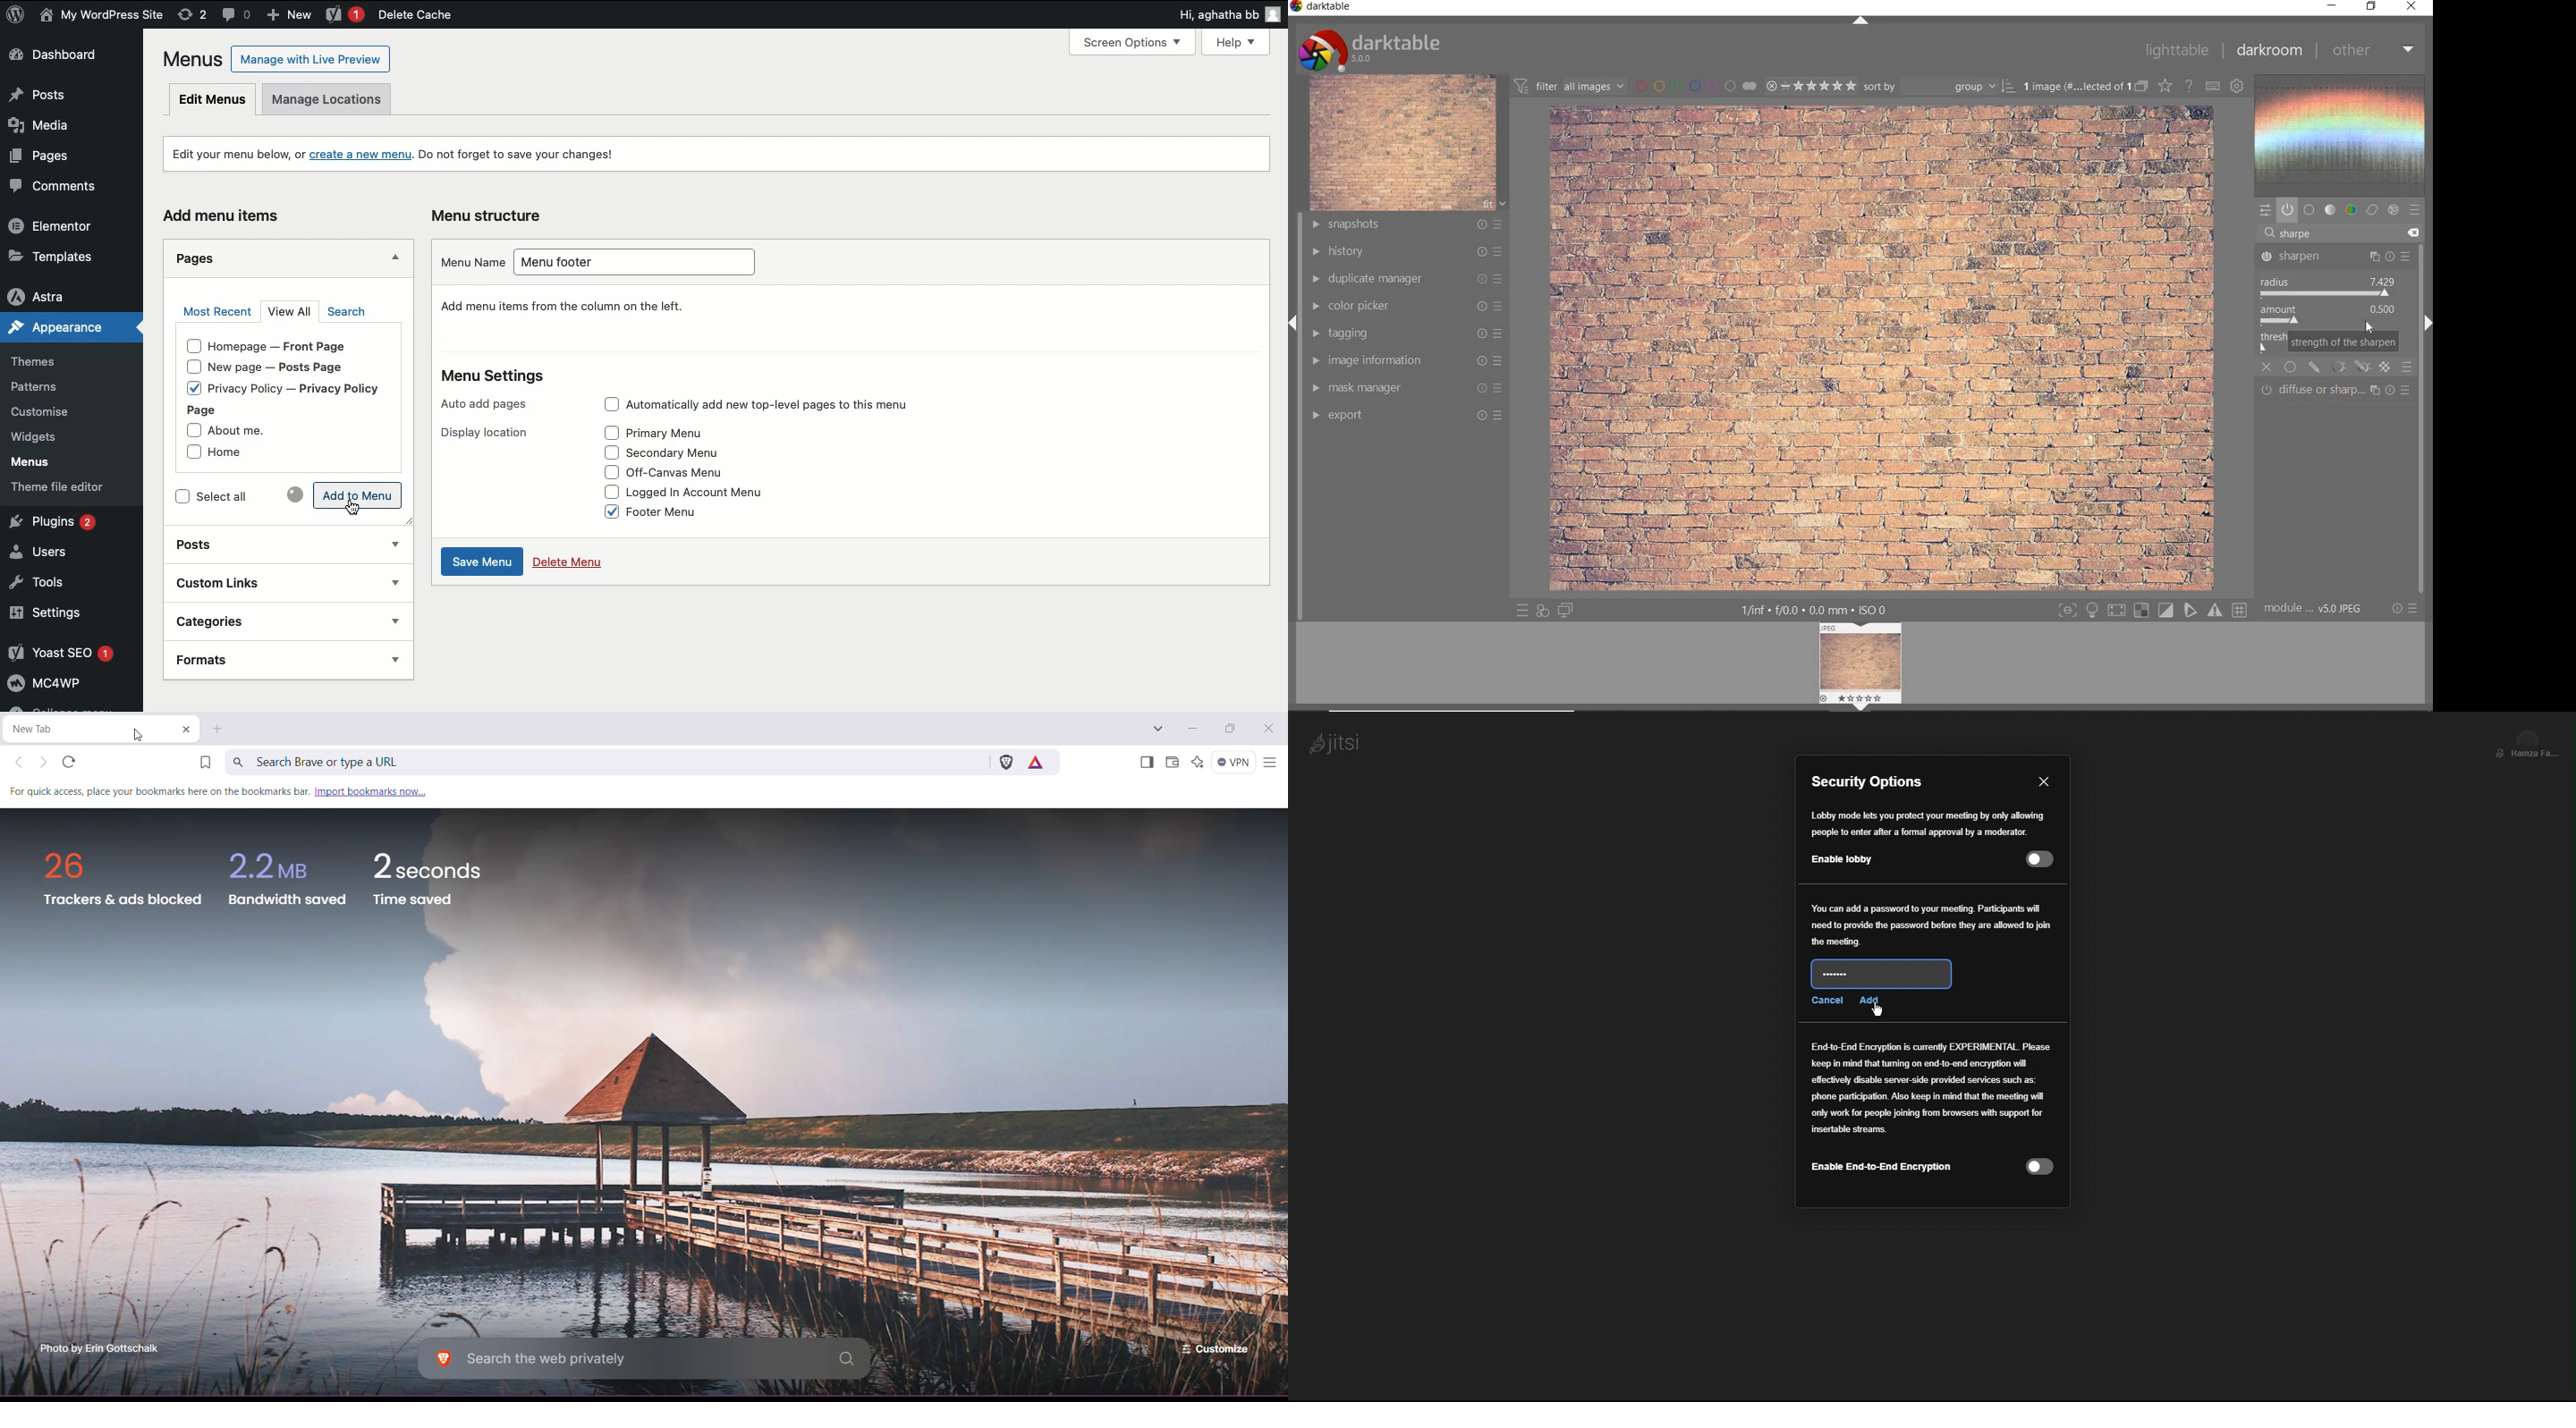  Describe the element at coordinates (2292, 367) in the screenshot. I see `UNIFORMLY` at that location.